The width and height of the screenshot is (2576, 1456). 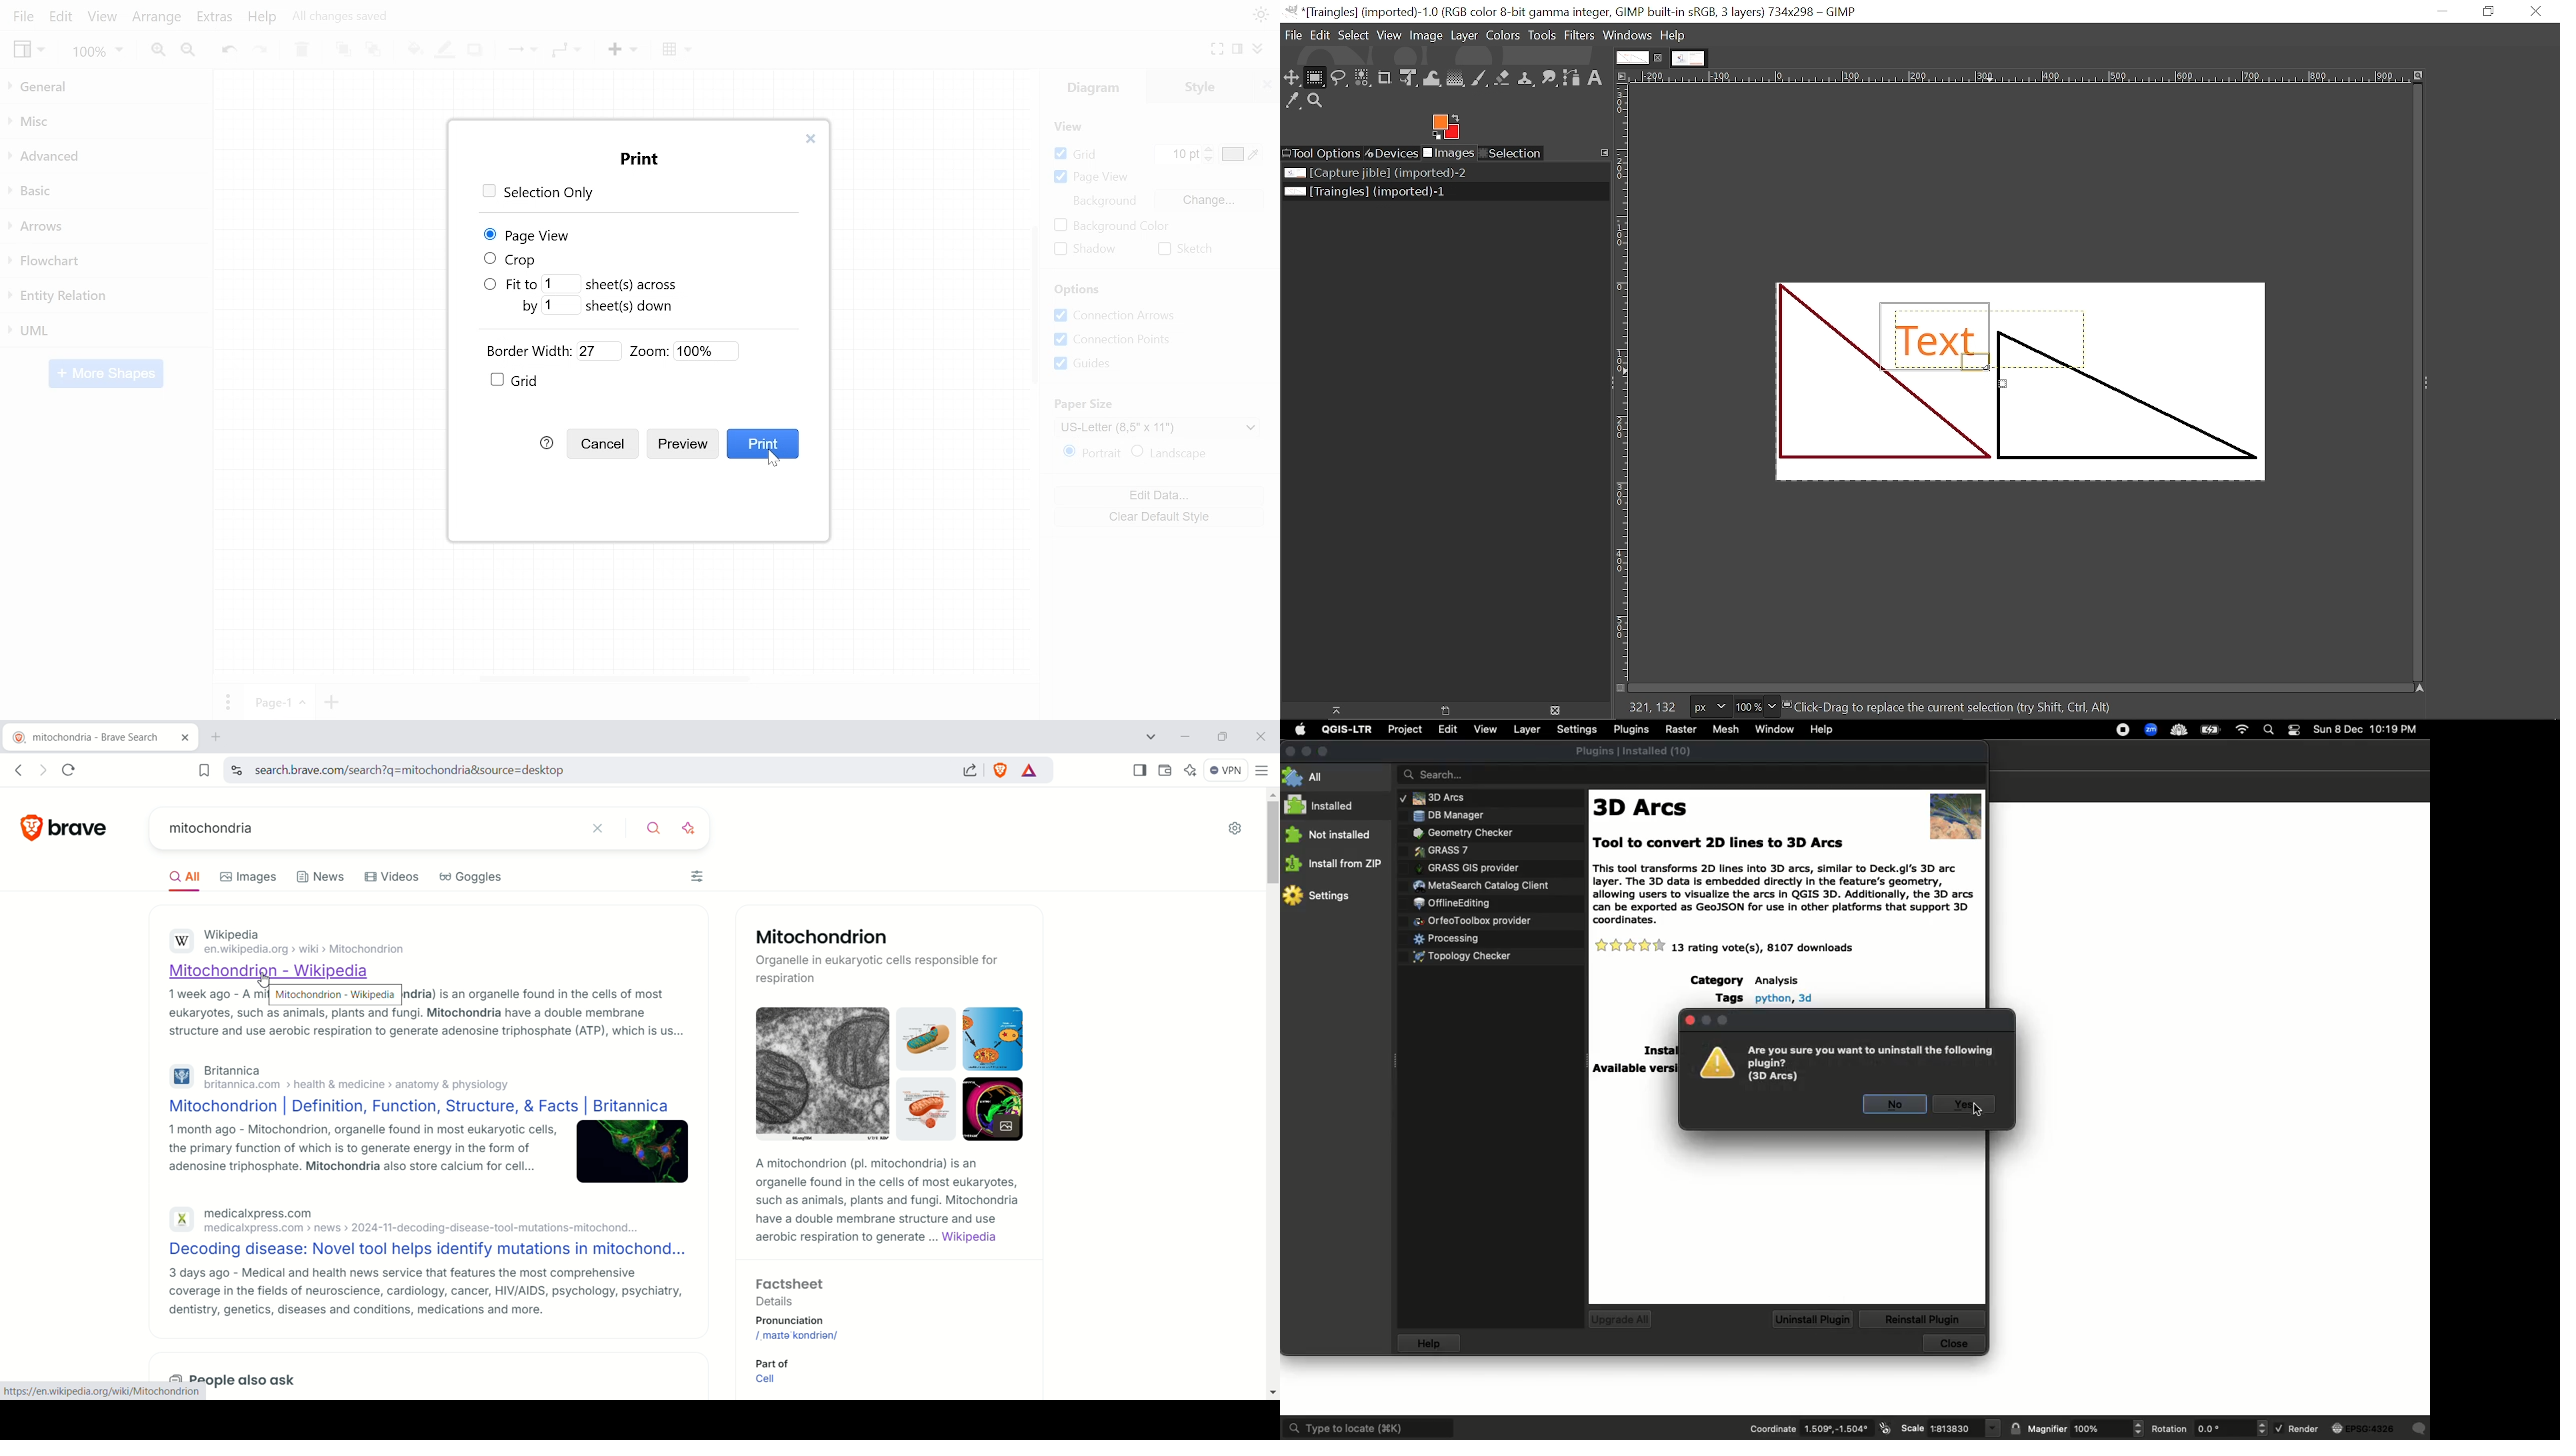 I want to click on Plugins, so click(x=1473, y=920).